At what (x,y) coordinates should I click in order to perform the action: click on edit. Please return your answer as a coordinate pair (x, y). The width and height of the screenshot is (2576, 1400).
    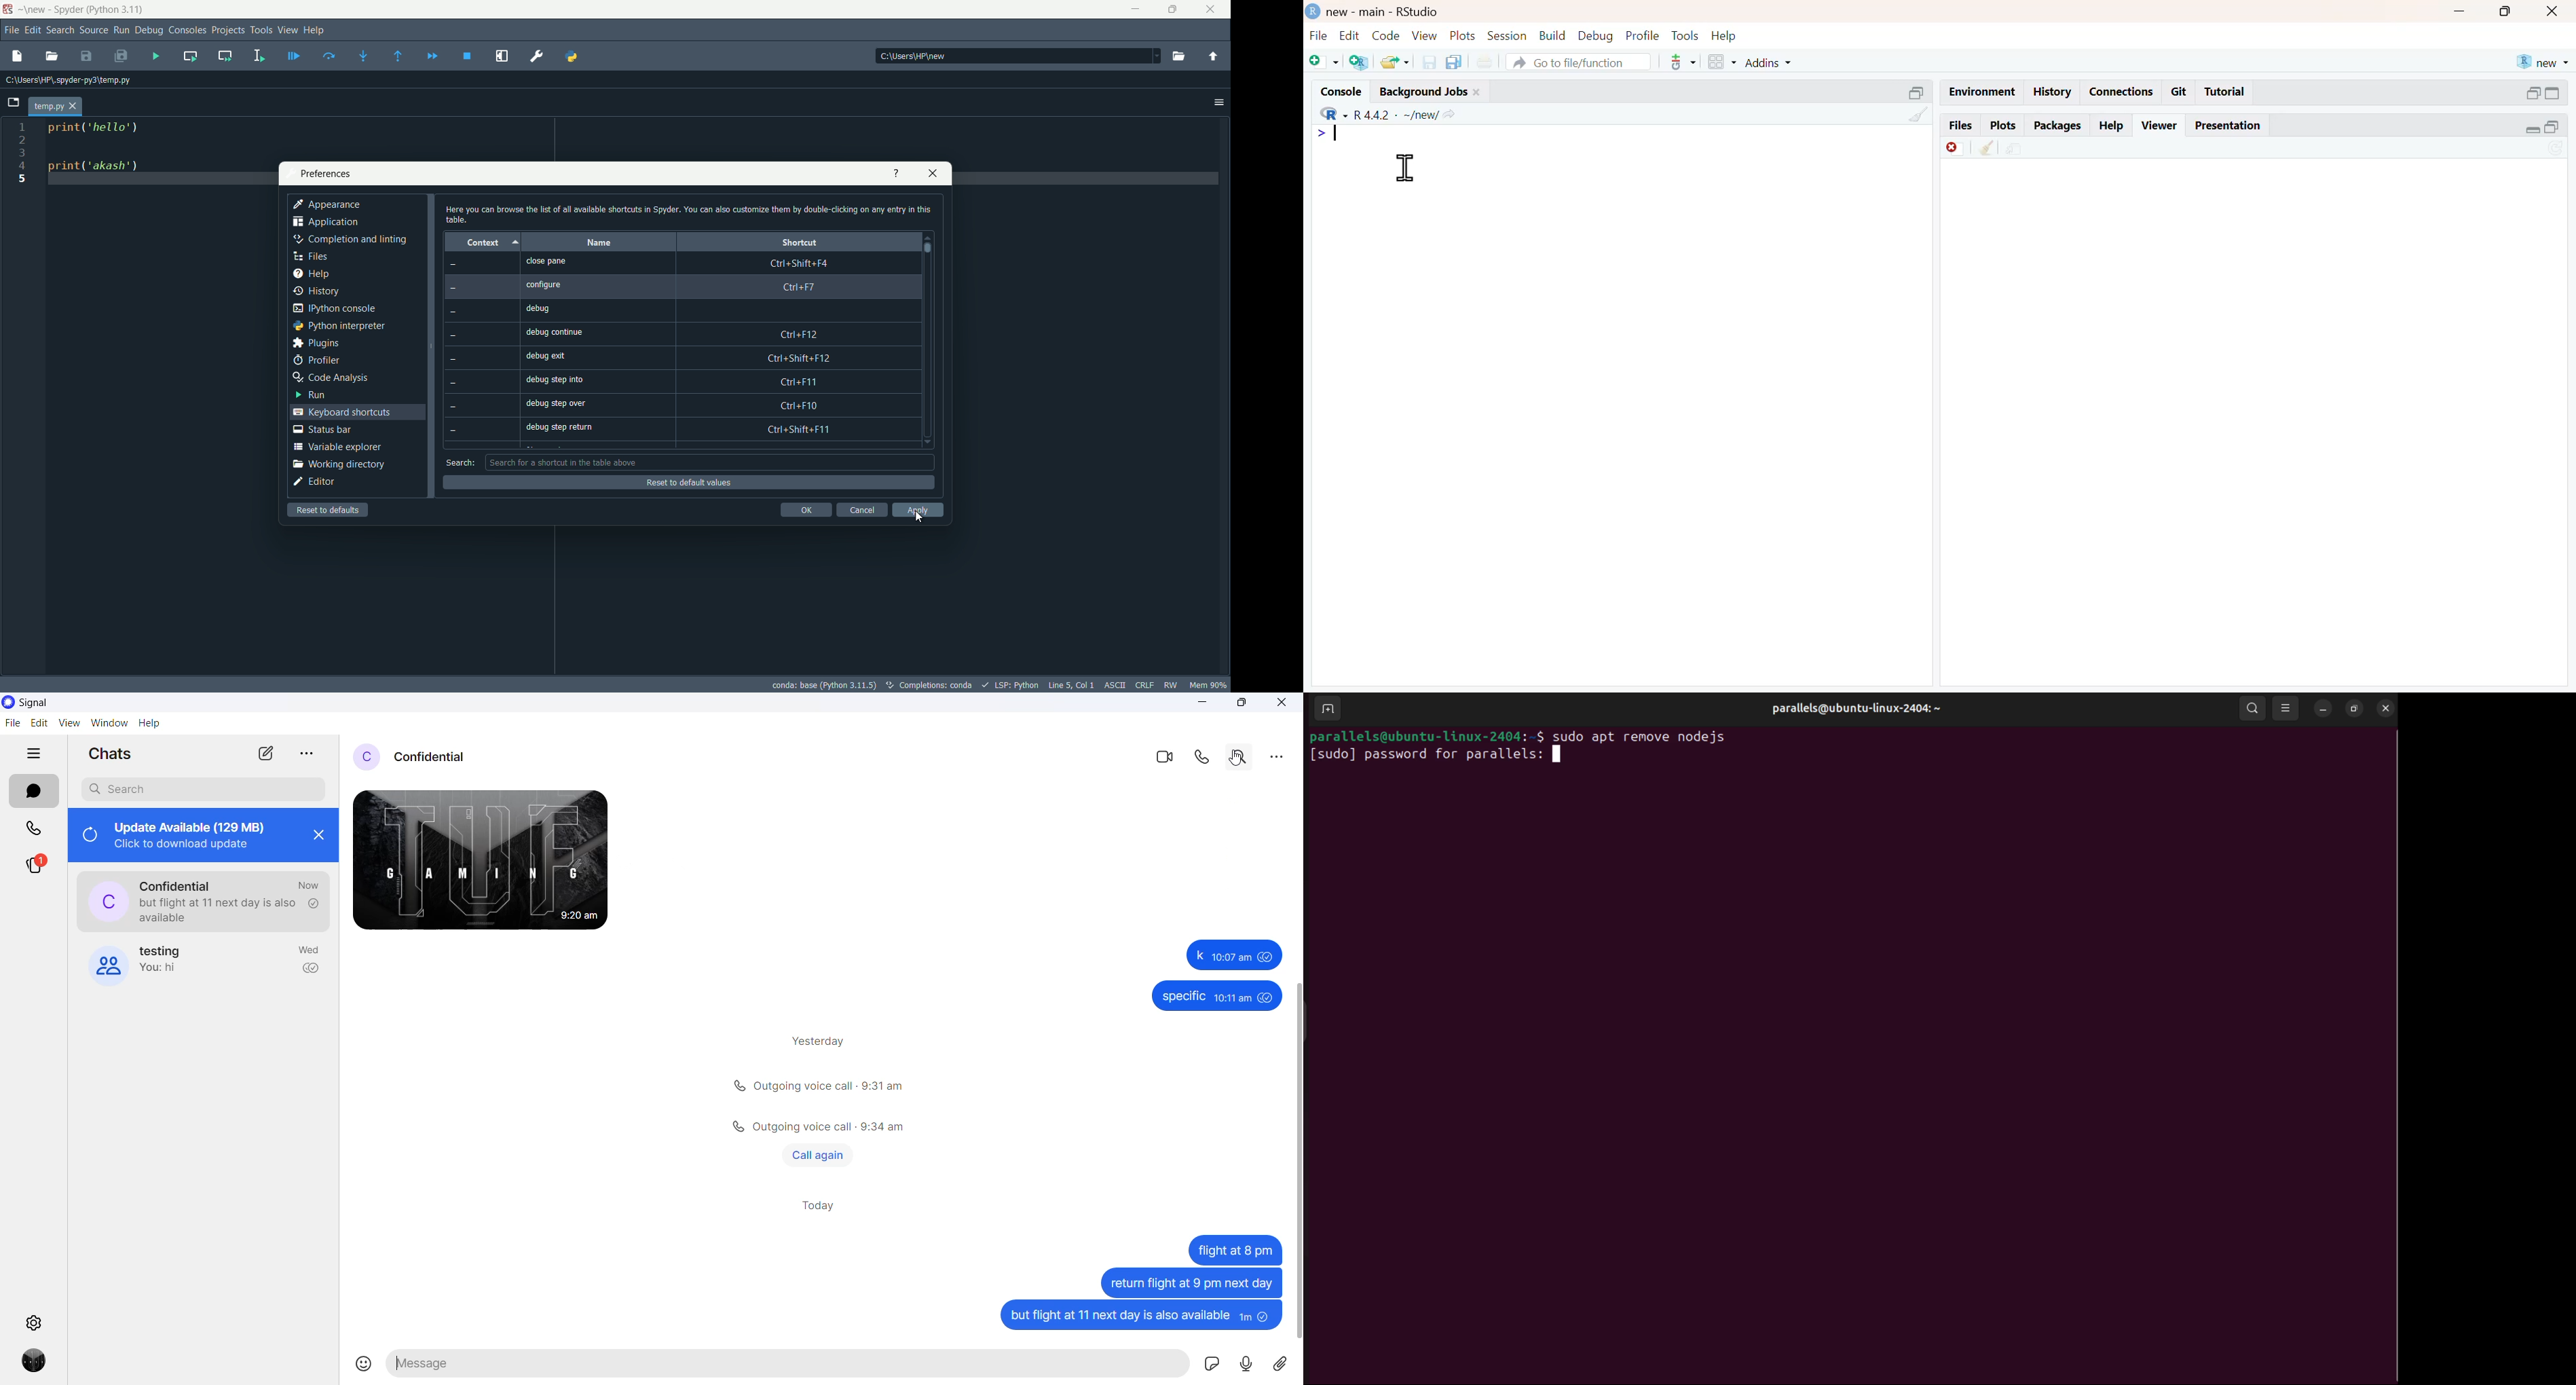
    Looking at the image, I should click on (37, 724).